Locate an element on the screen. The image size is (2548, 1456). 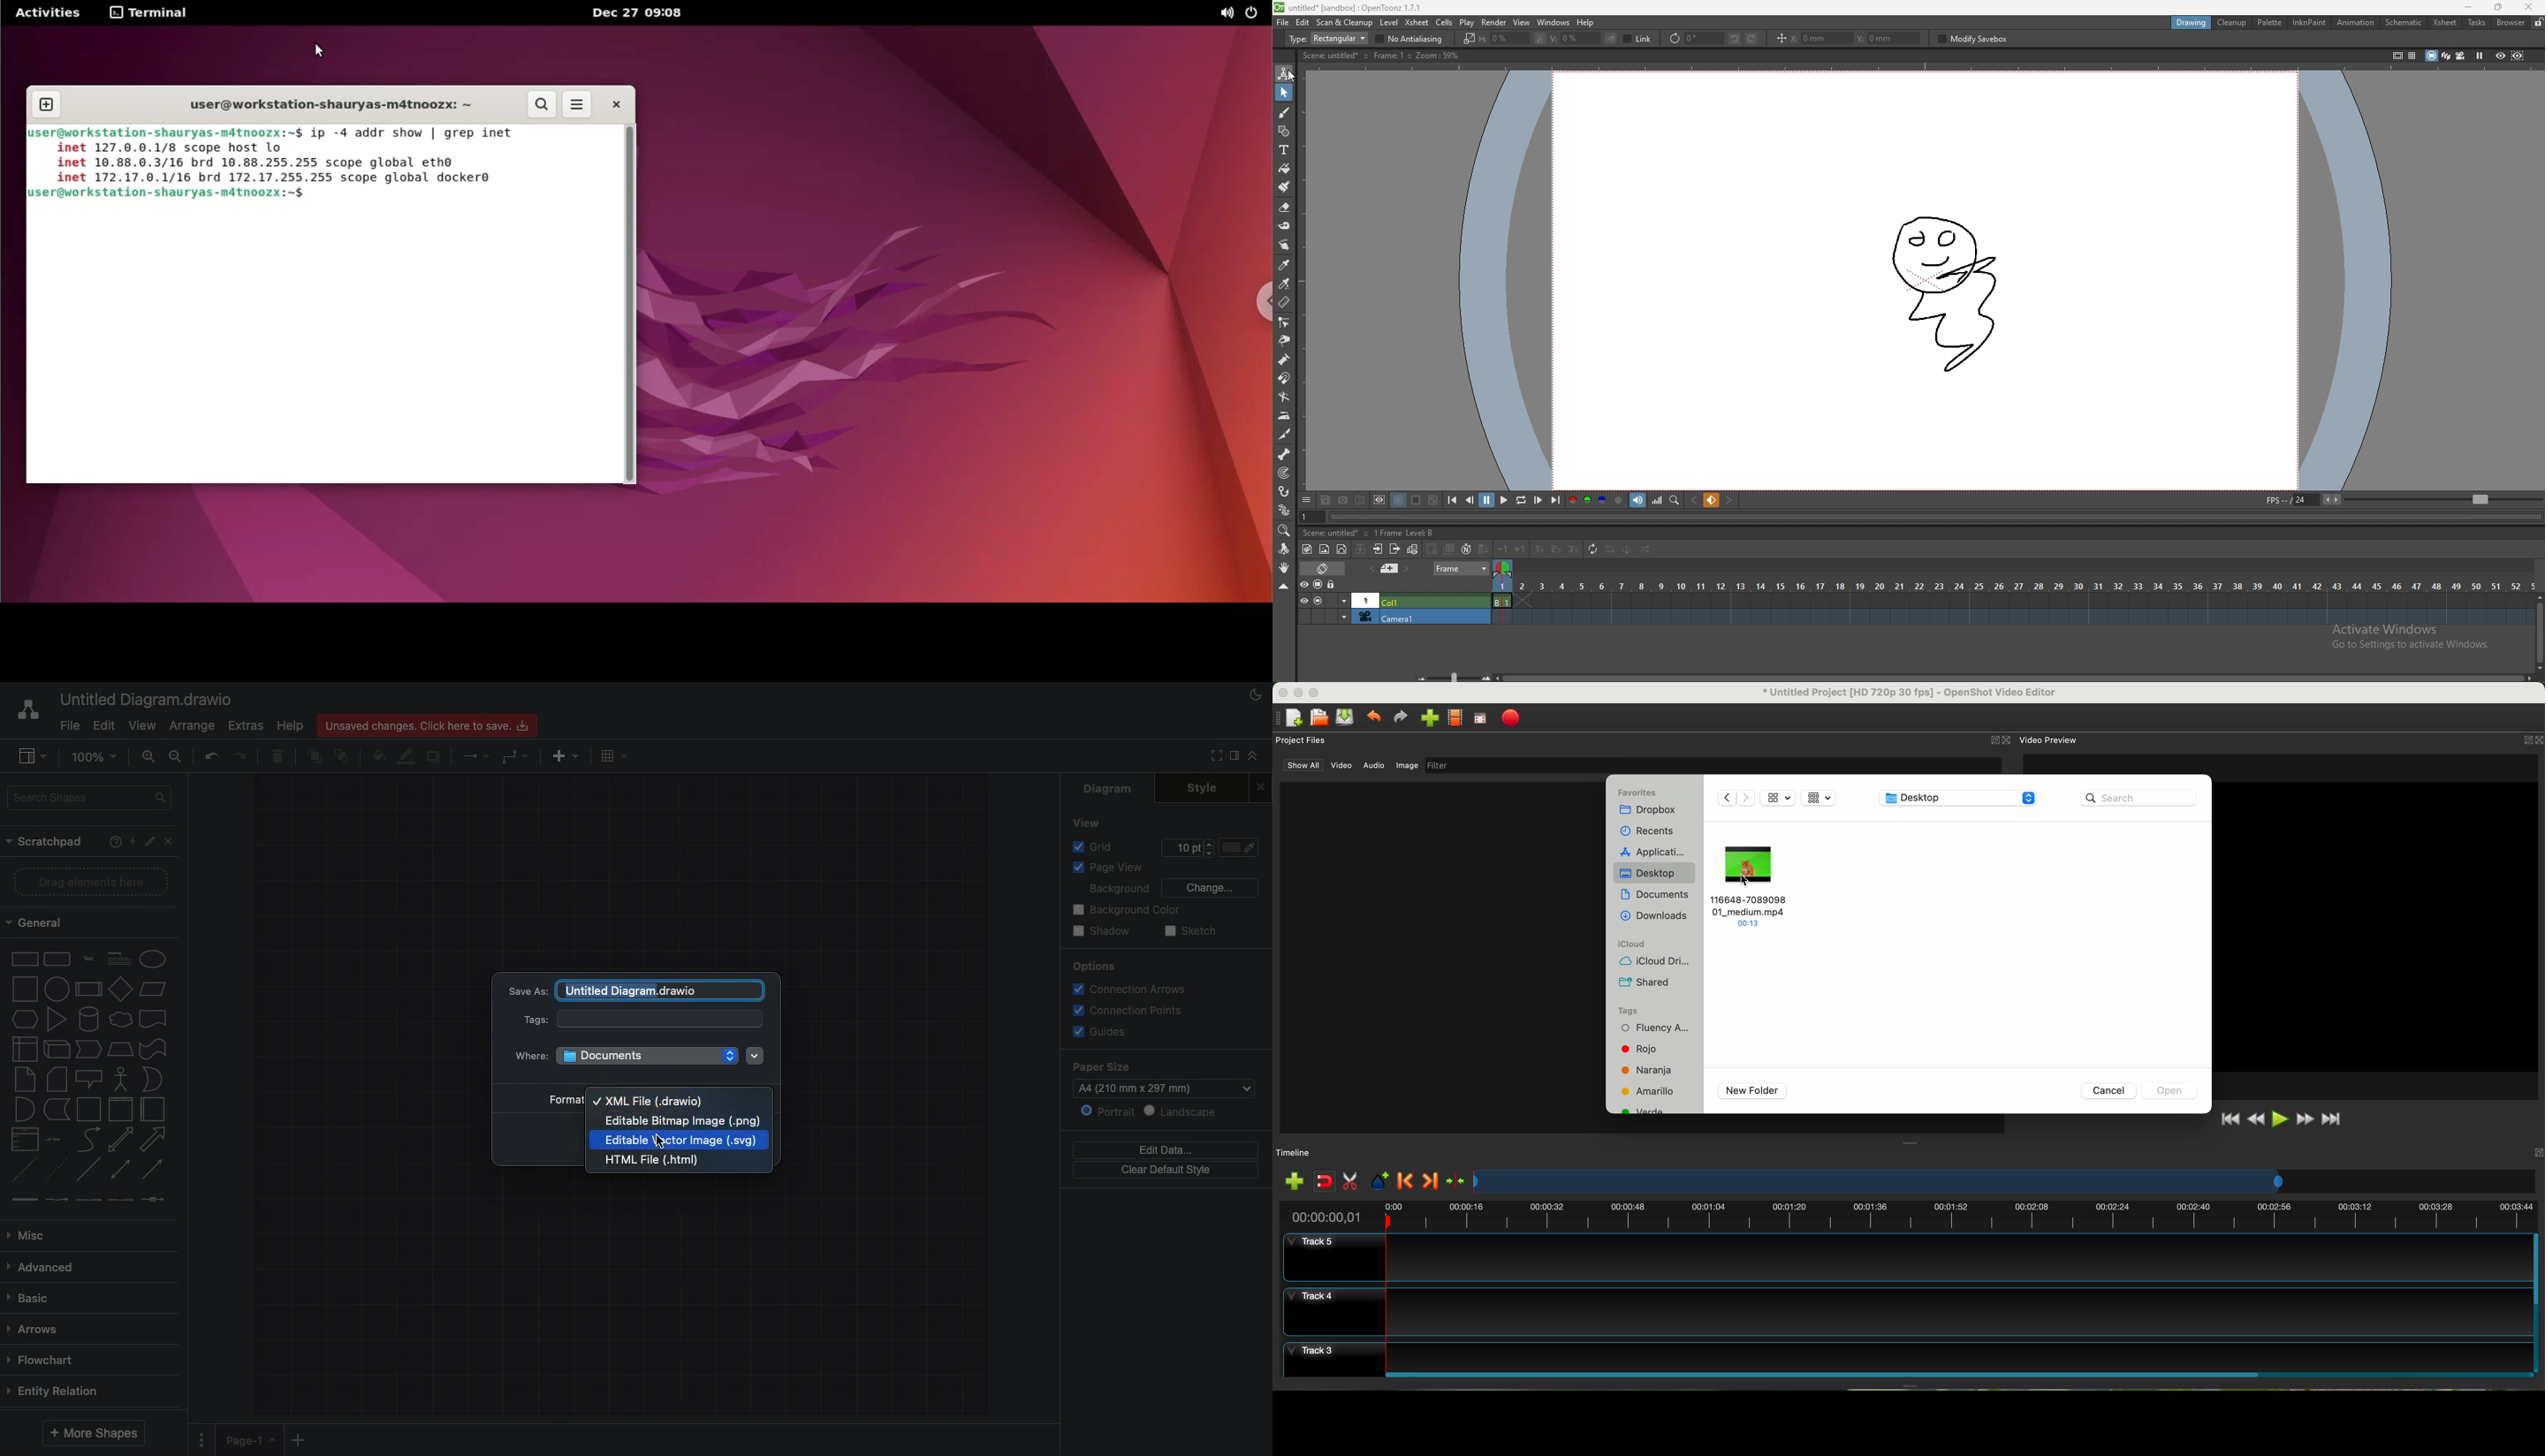
Options is located at coordinates (202, 1440).